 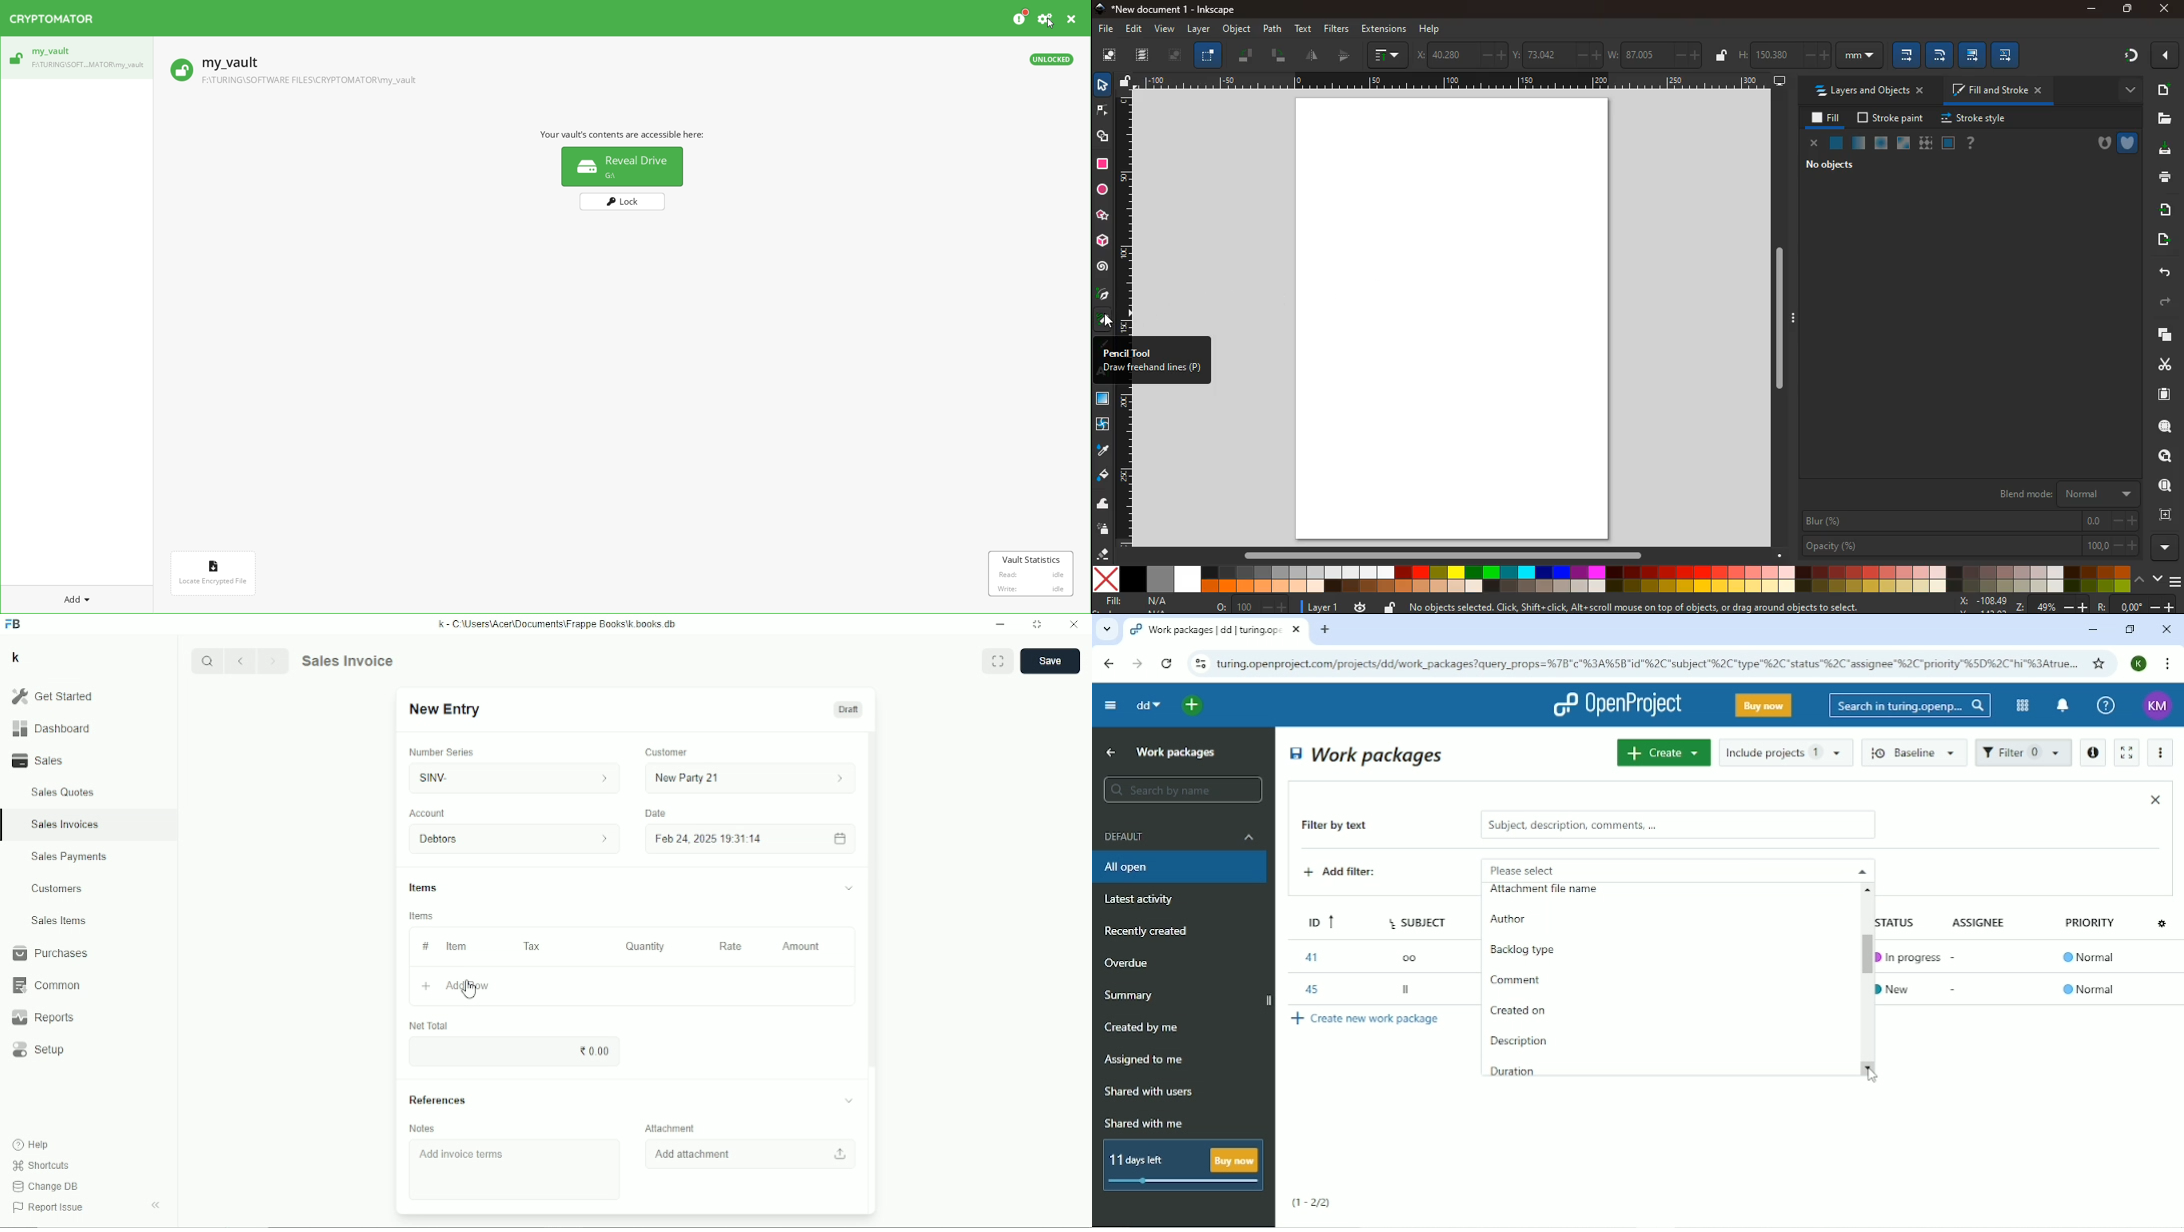 What do you see at coordinates (32, 1144) in the screenshot?
I see `Help` at bounding box center [32, 1144].